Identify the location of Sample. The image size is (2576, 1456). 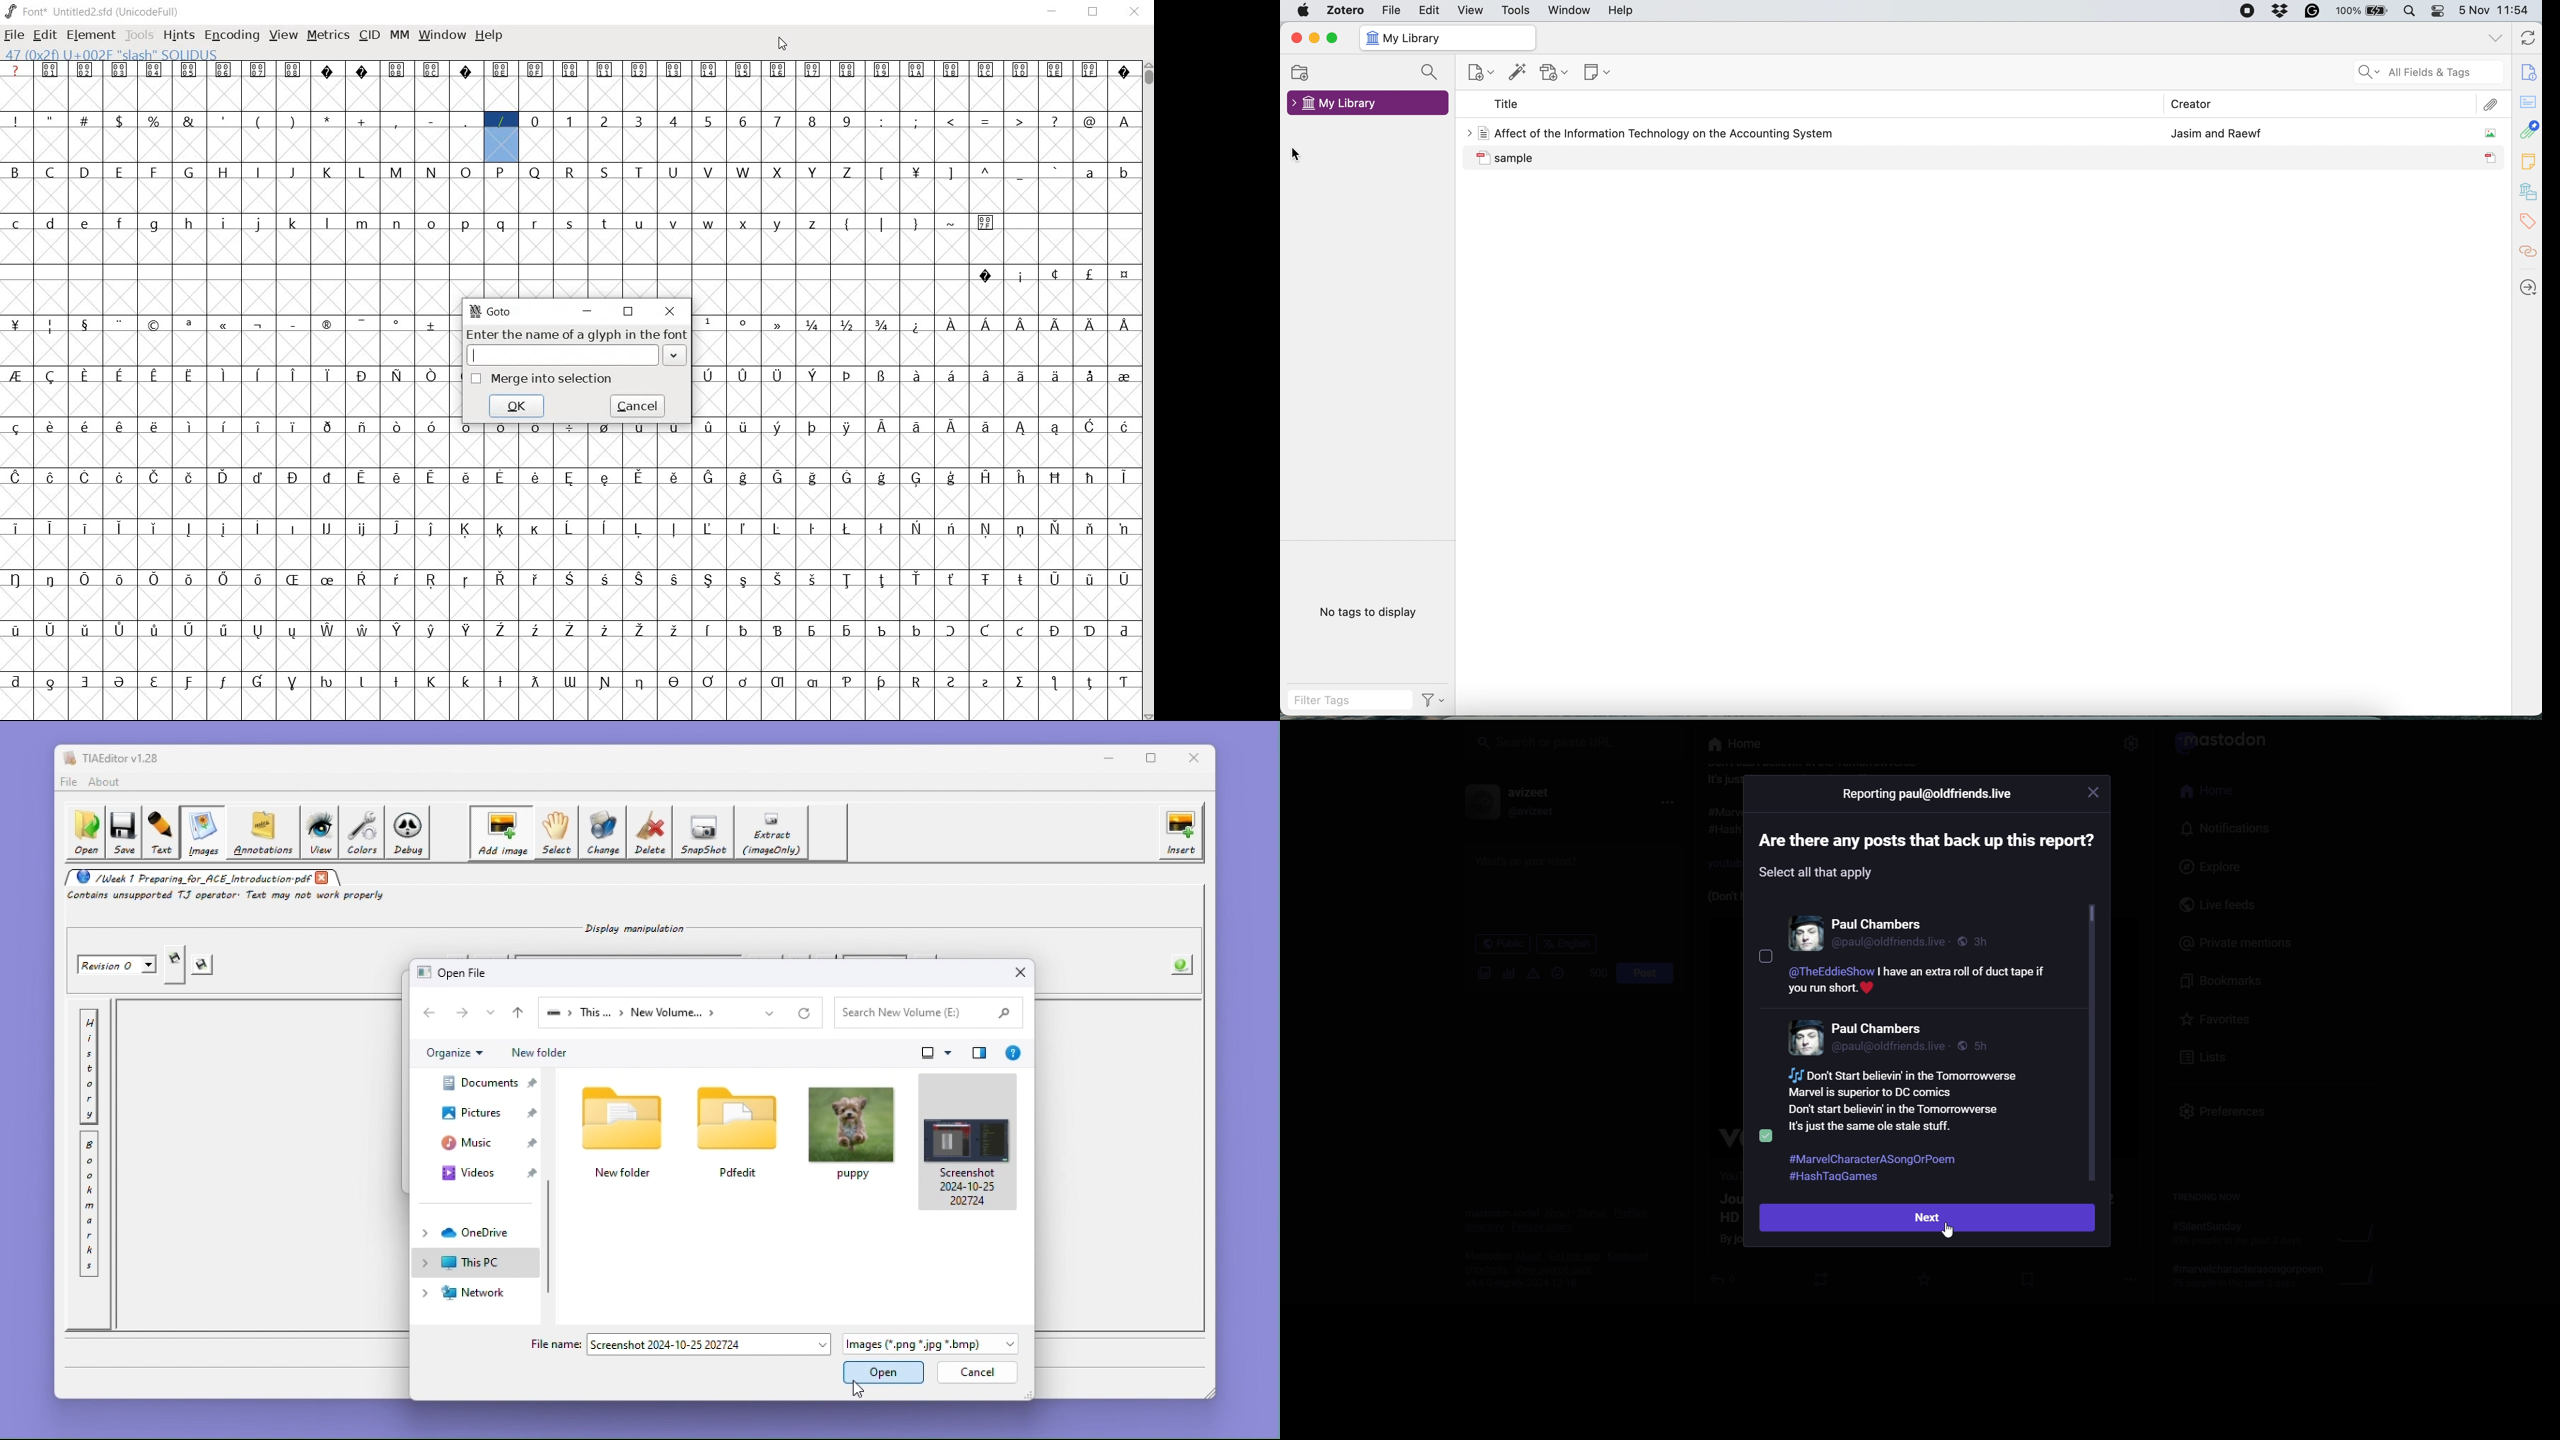
(1634, 158).